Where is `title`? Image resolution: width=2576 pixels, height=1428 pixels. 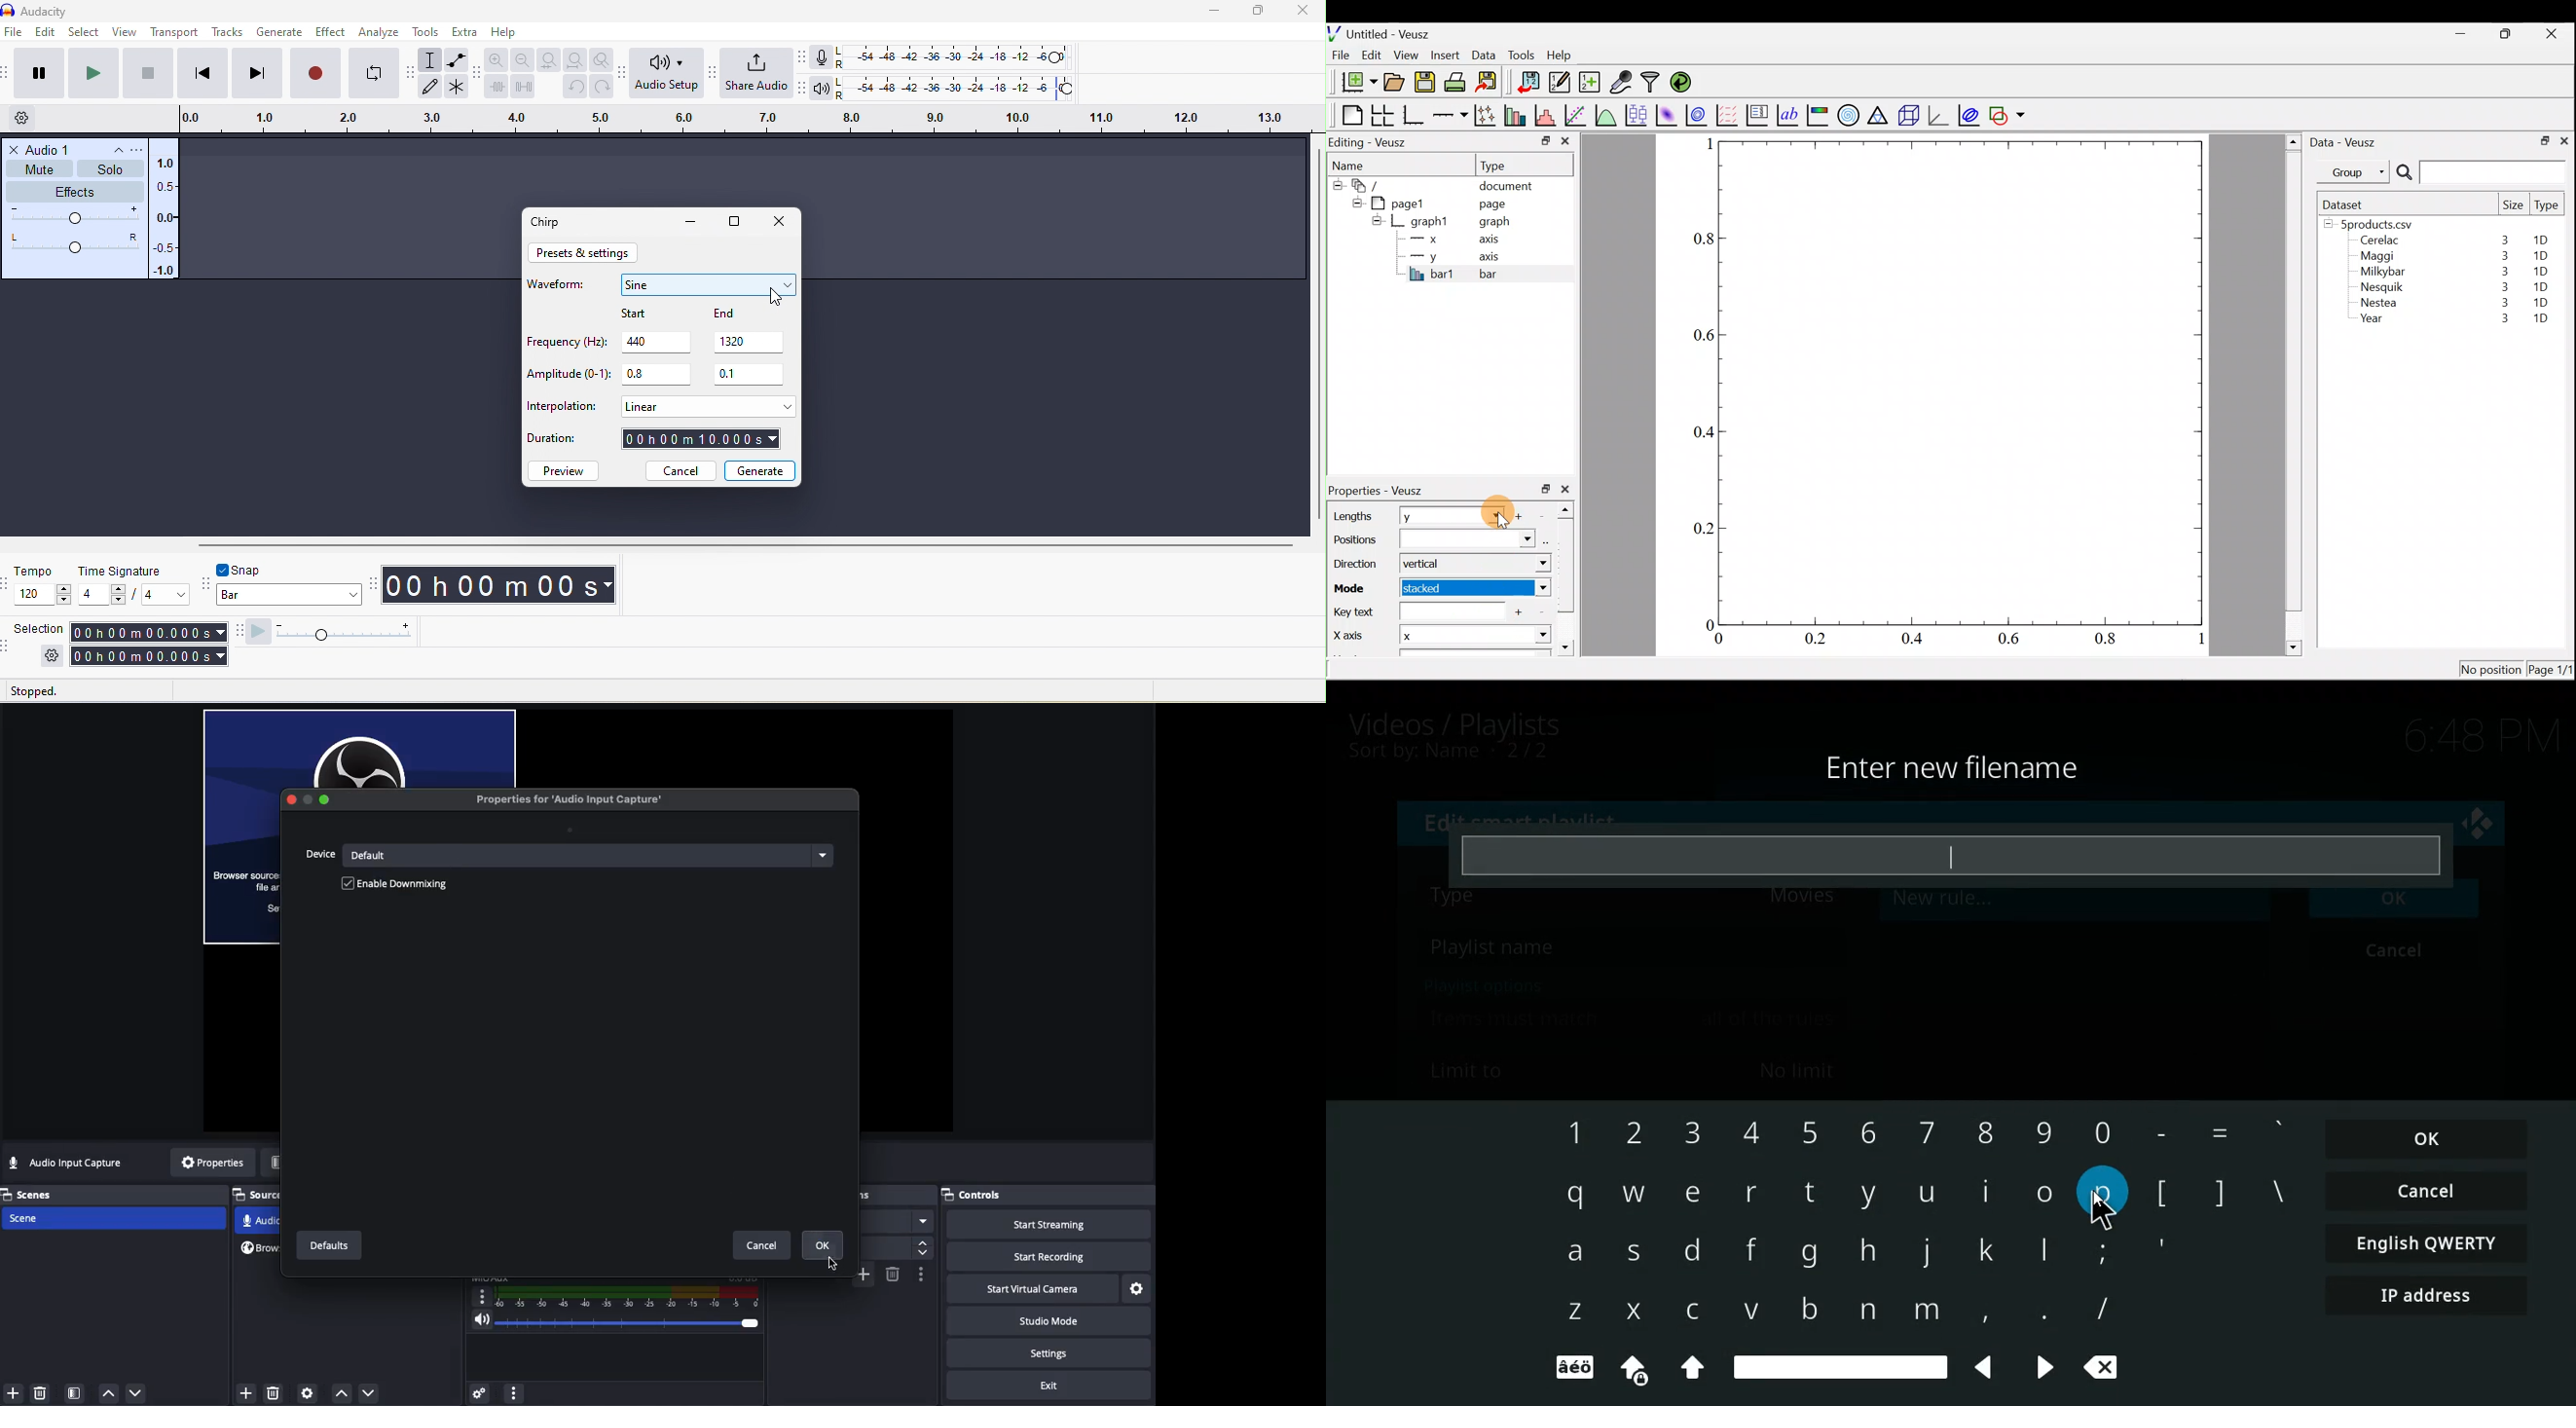 title is located at coordinates (64, 10).